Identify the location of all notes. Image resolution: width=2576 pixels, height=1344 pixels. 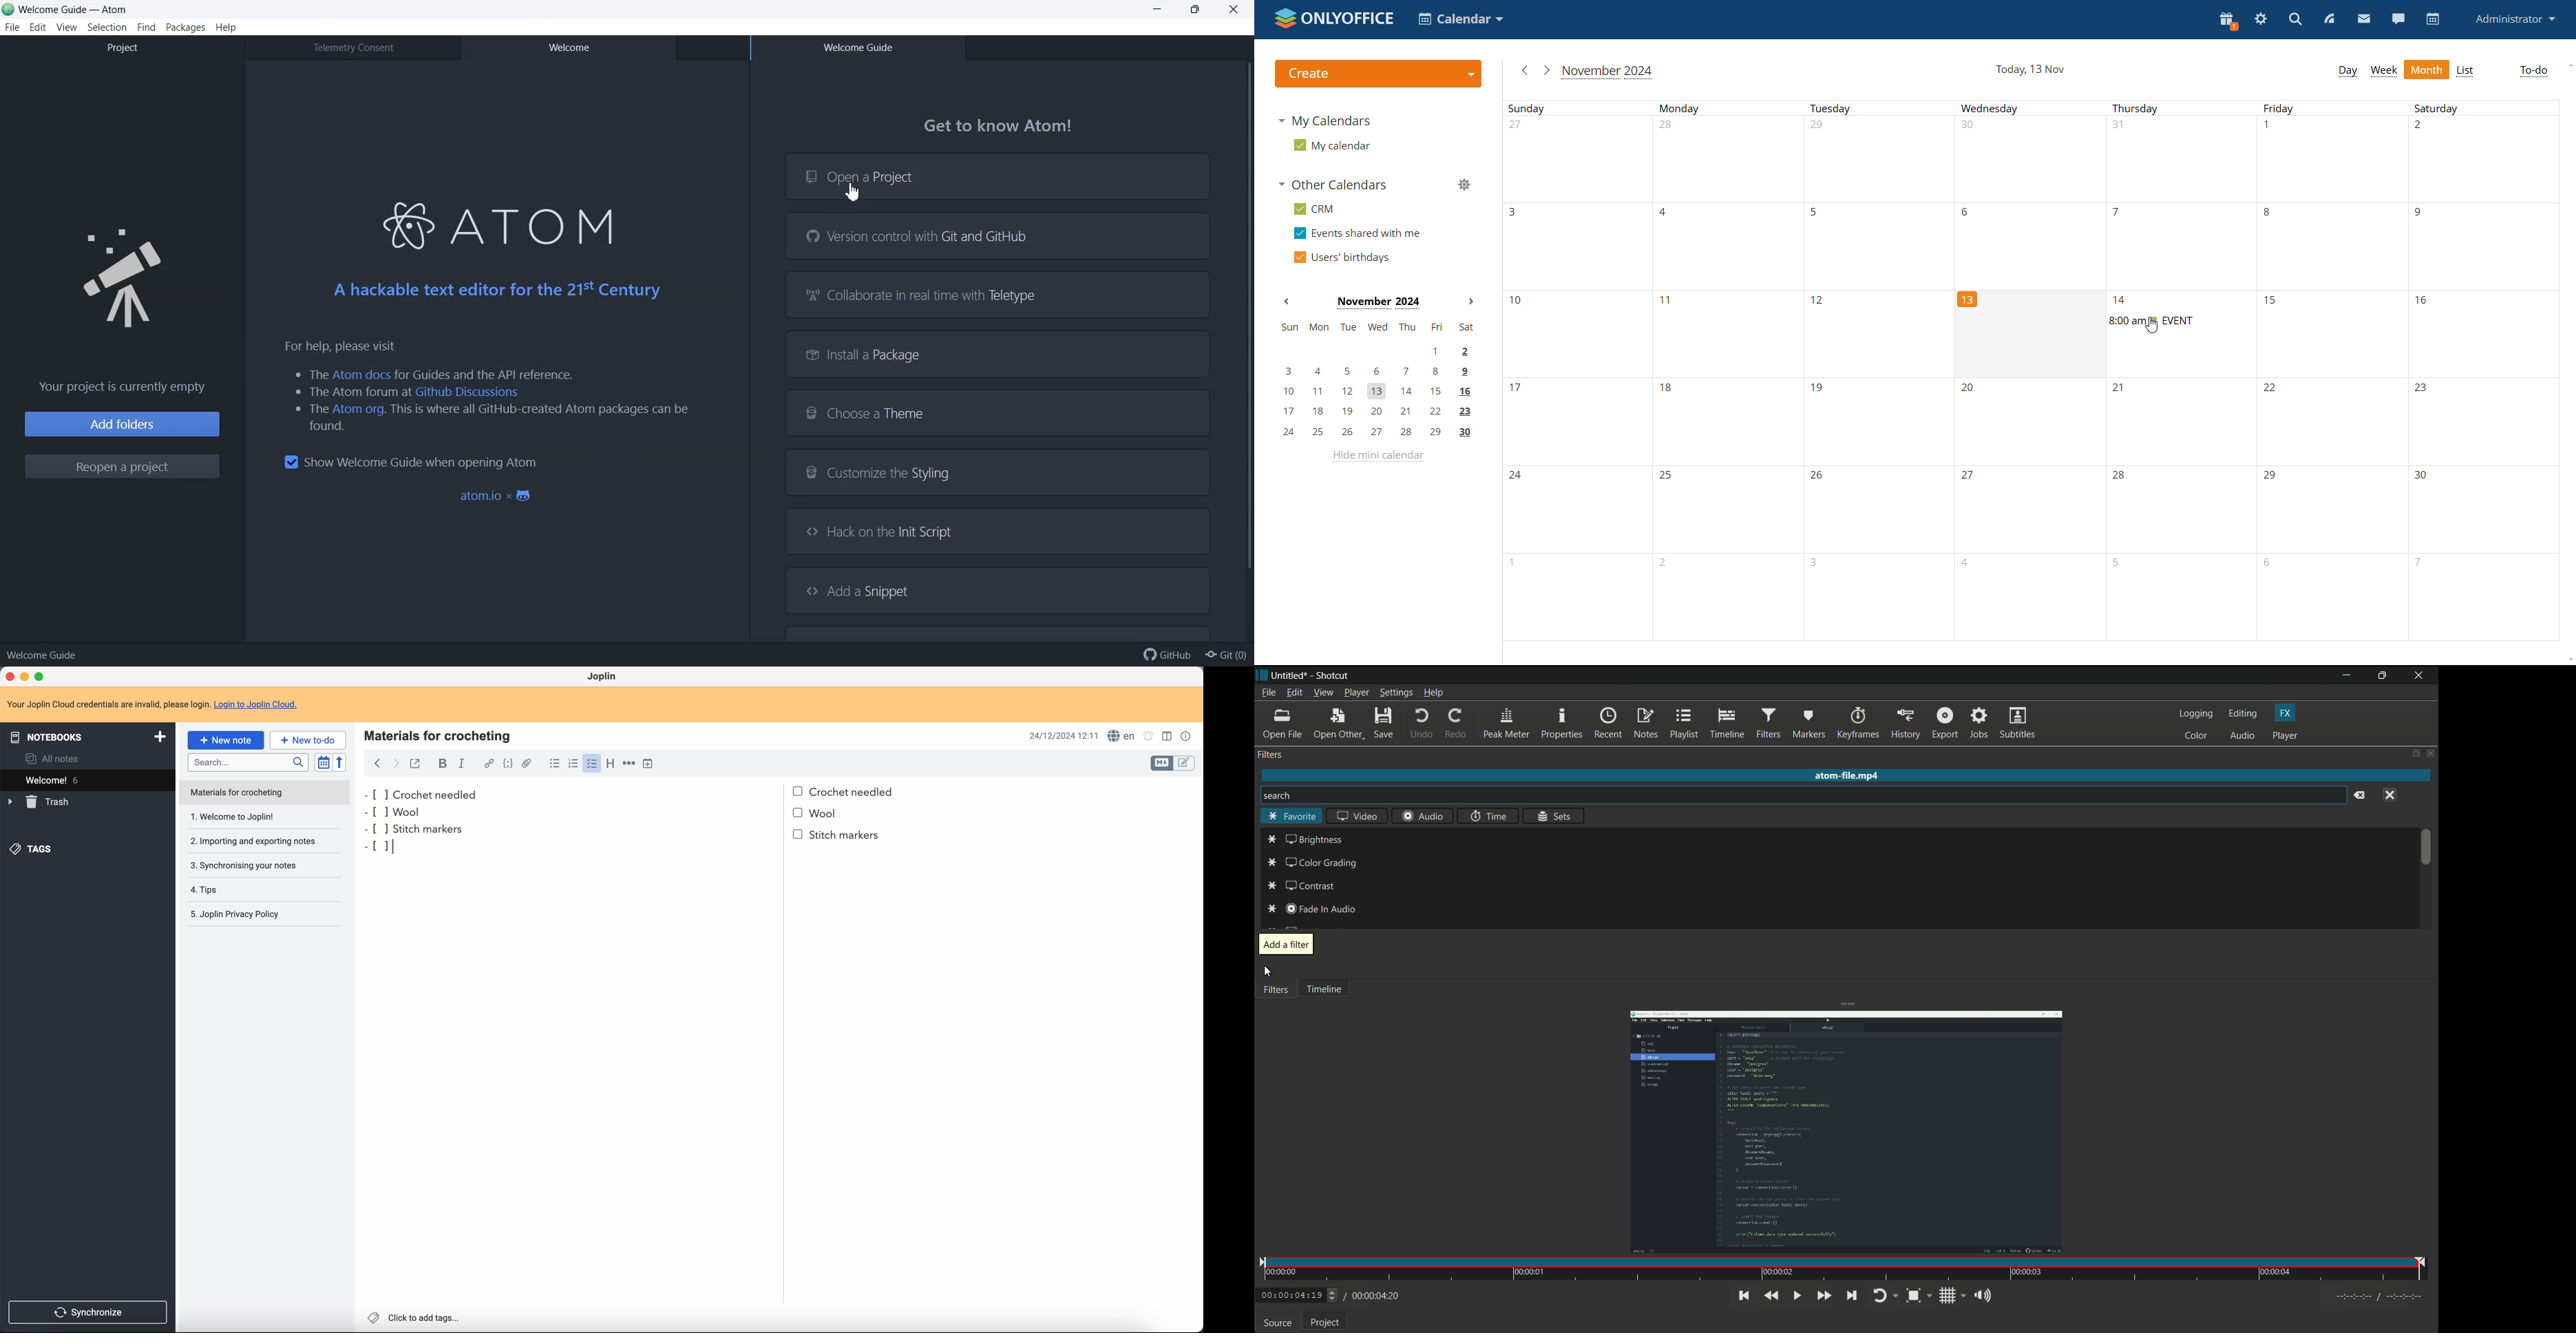
(55, 758).